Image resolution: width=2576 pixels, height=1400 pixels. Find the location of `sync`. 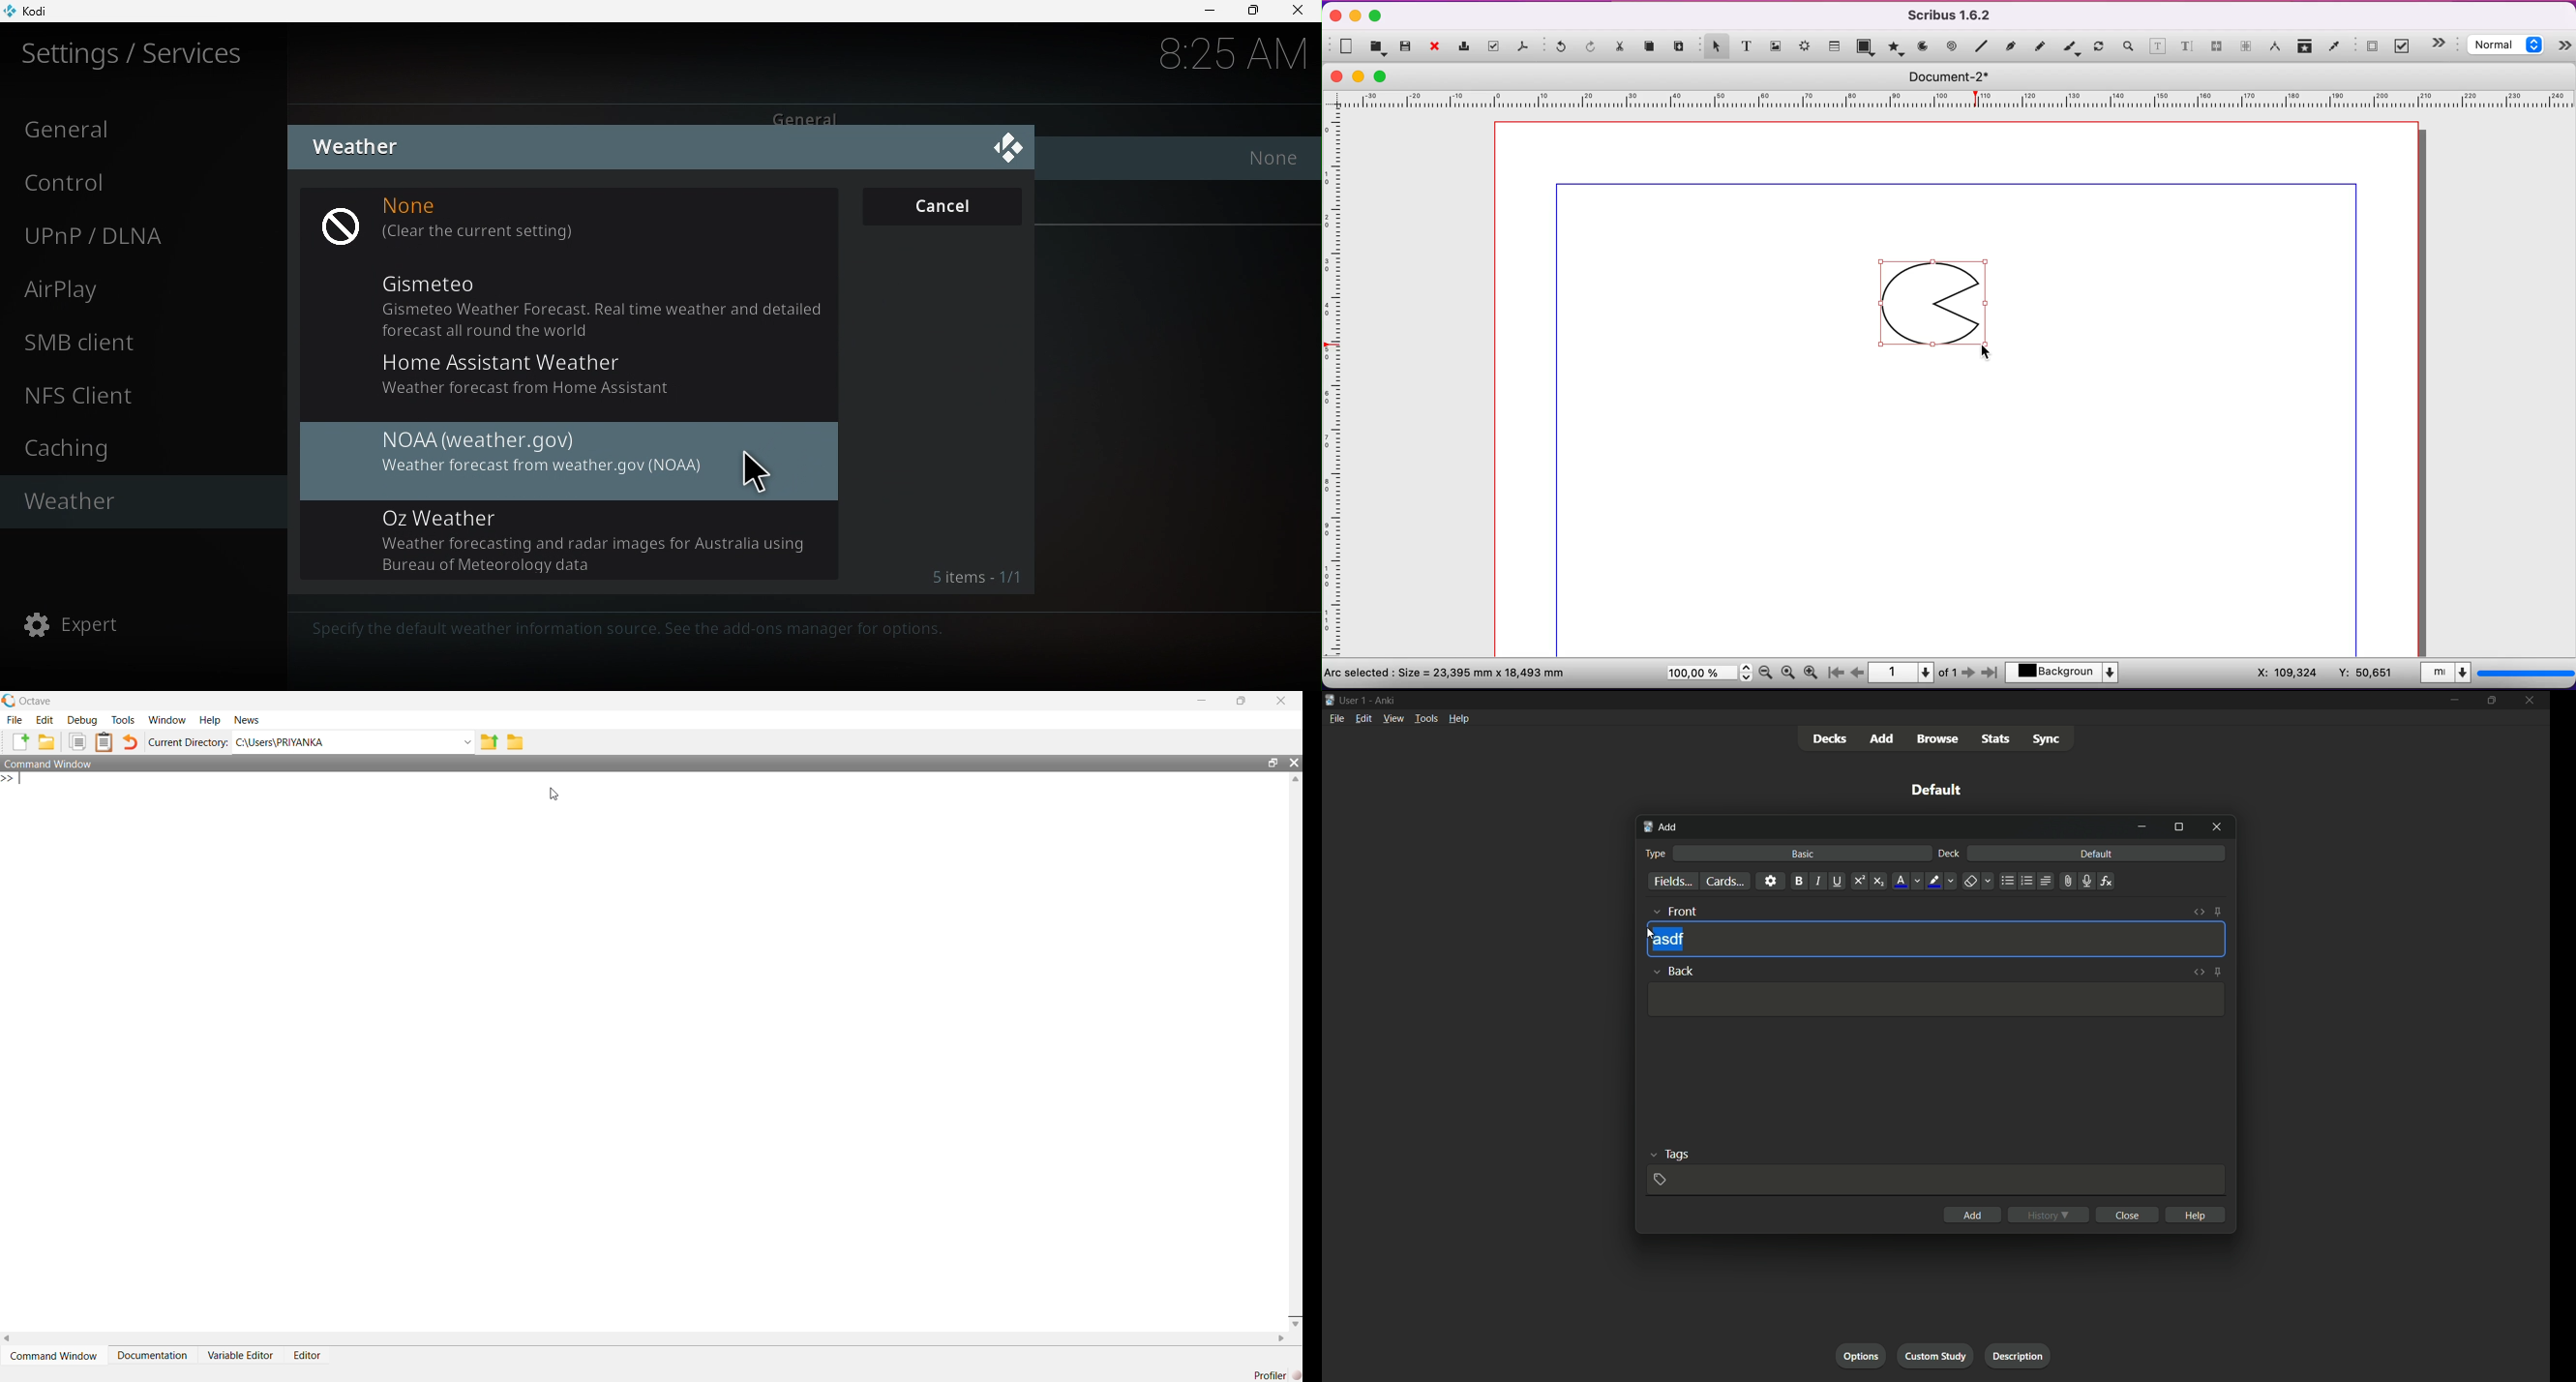

sync is located at coordinates (2047, 739).